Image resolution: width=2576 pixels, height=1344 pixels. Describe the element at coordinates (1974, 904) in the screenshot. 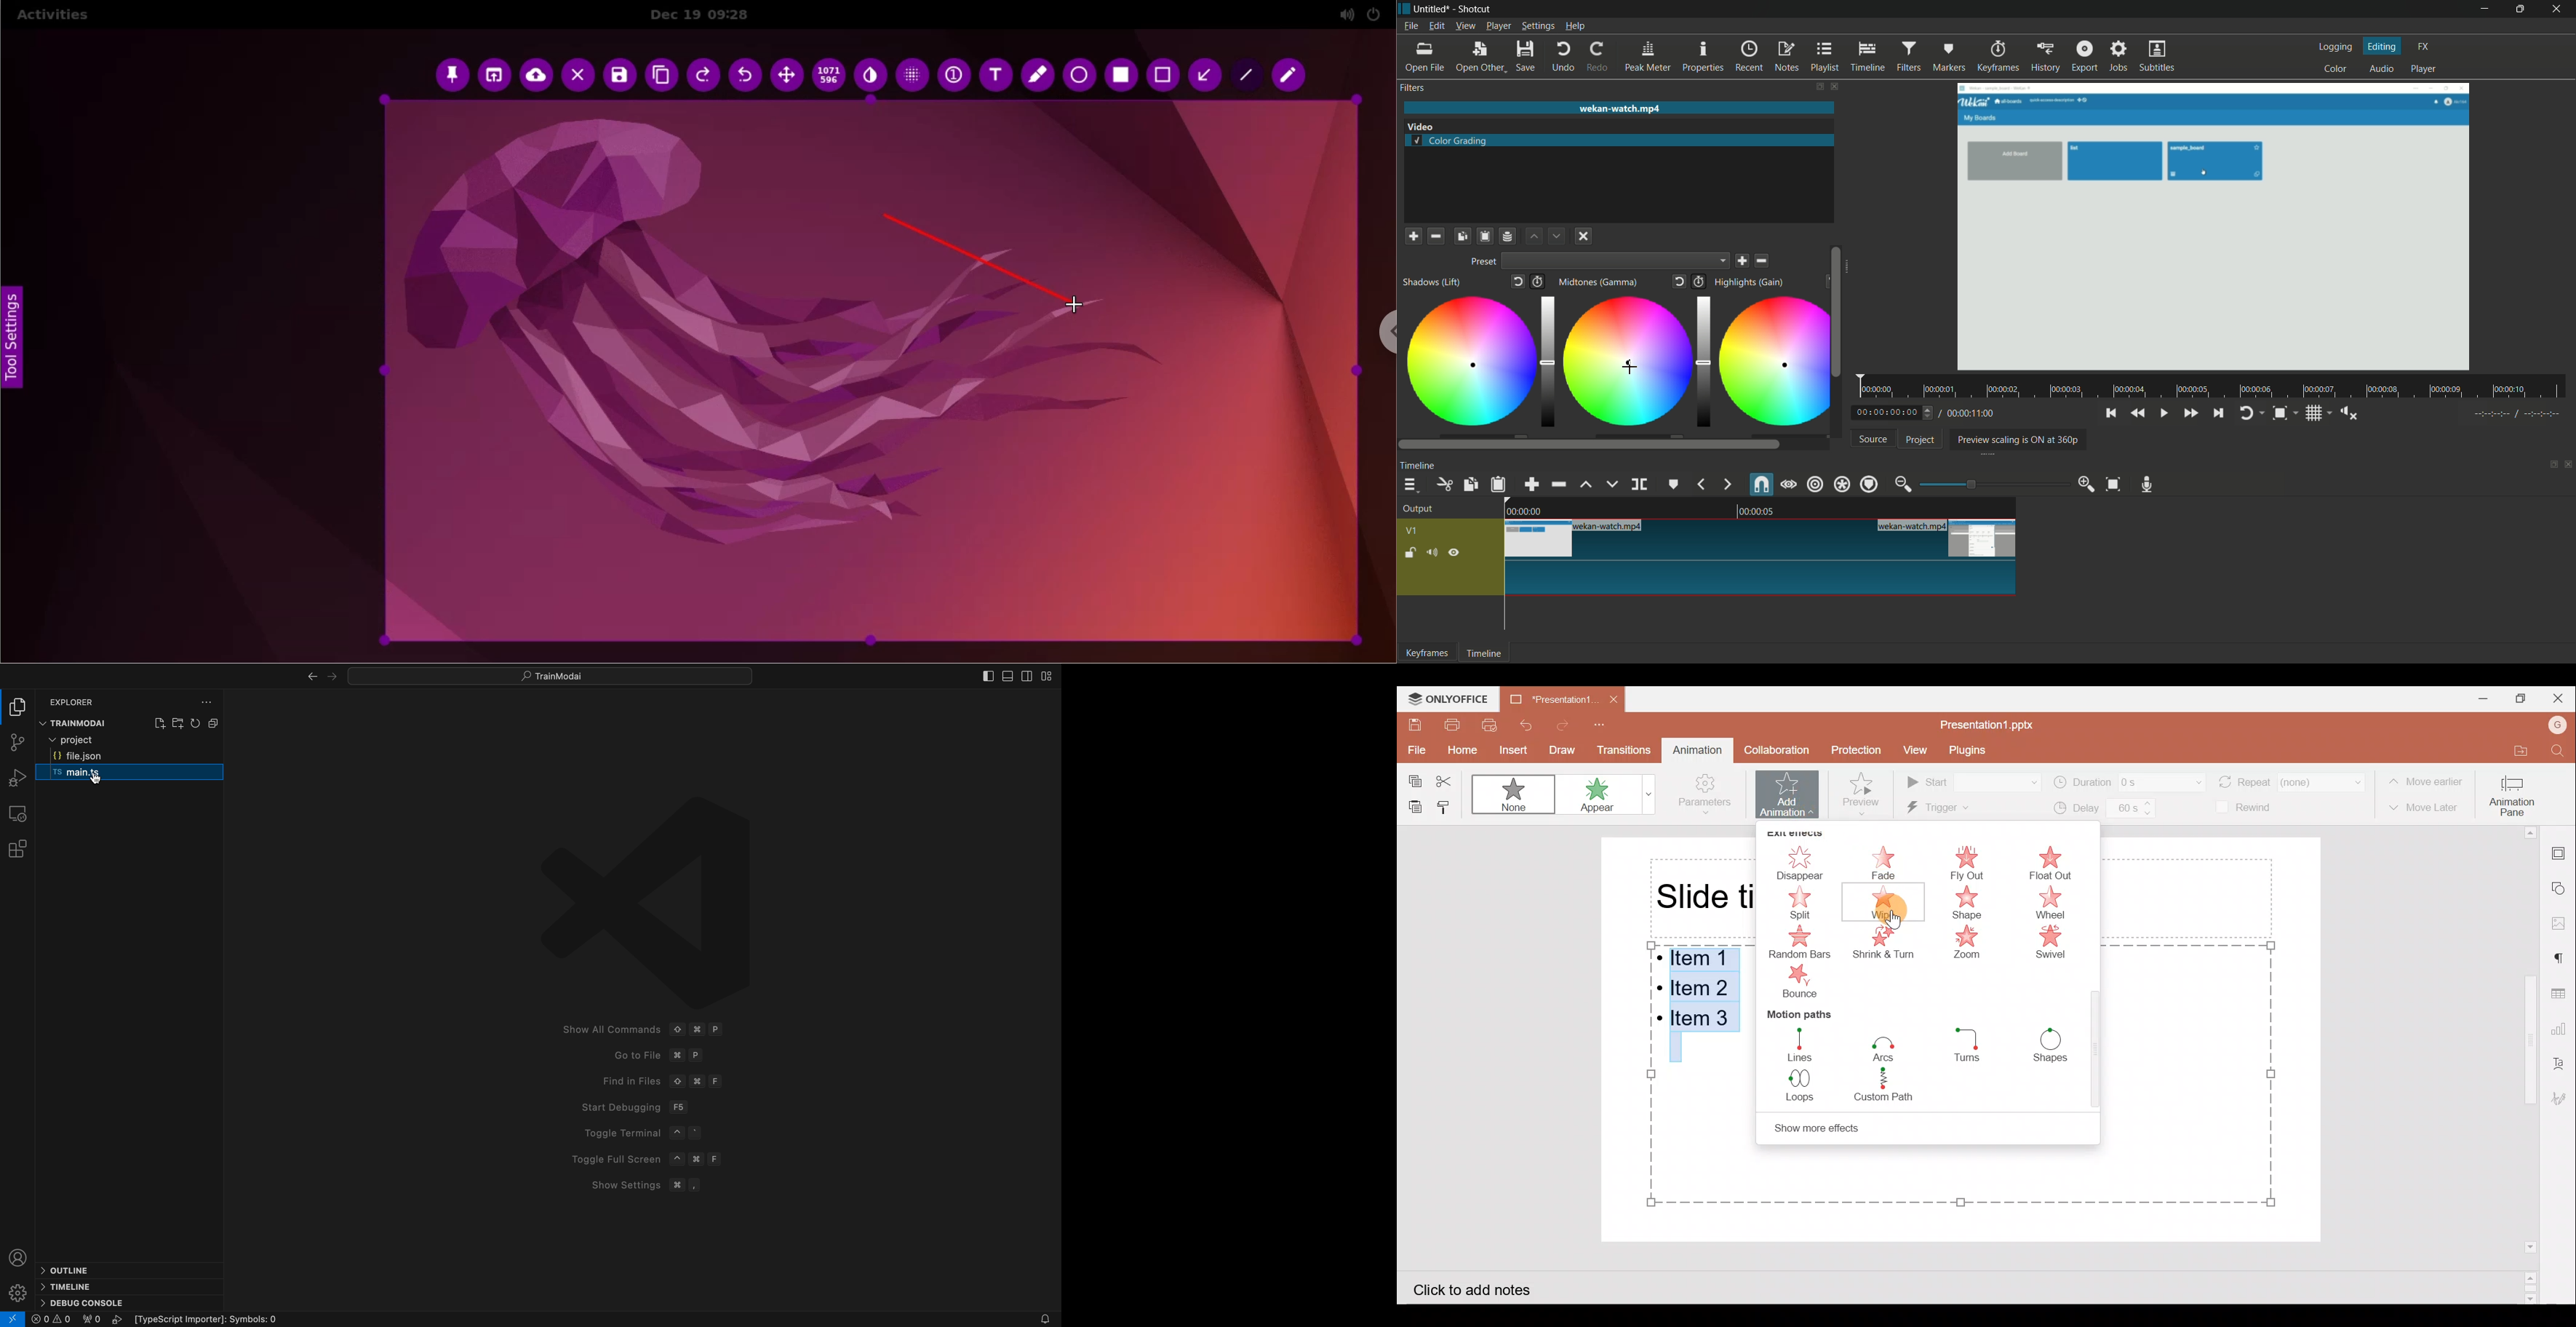

I see `Shape` at that location.